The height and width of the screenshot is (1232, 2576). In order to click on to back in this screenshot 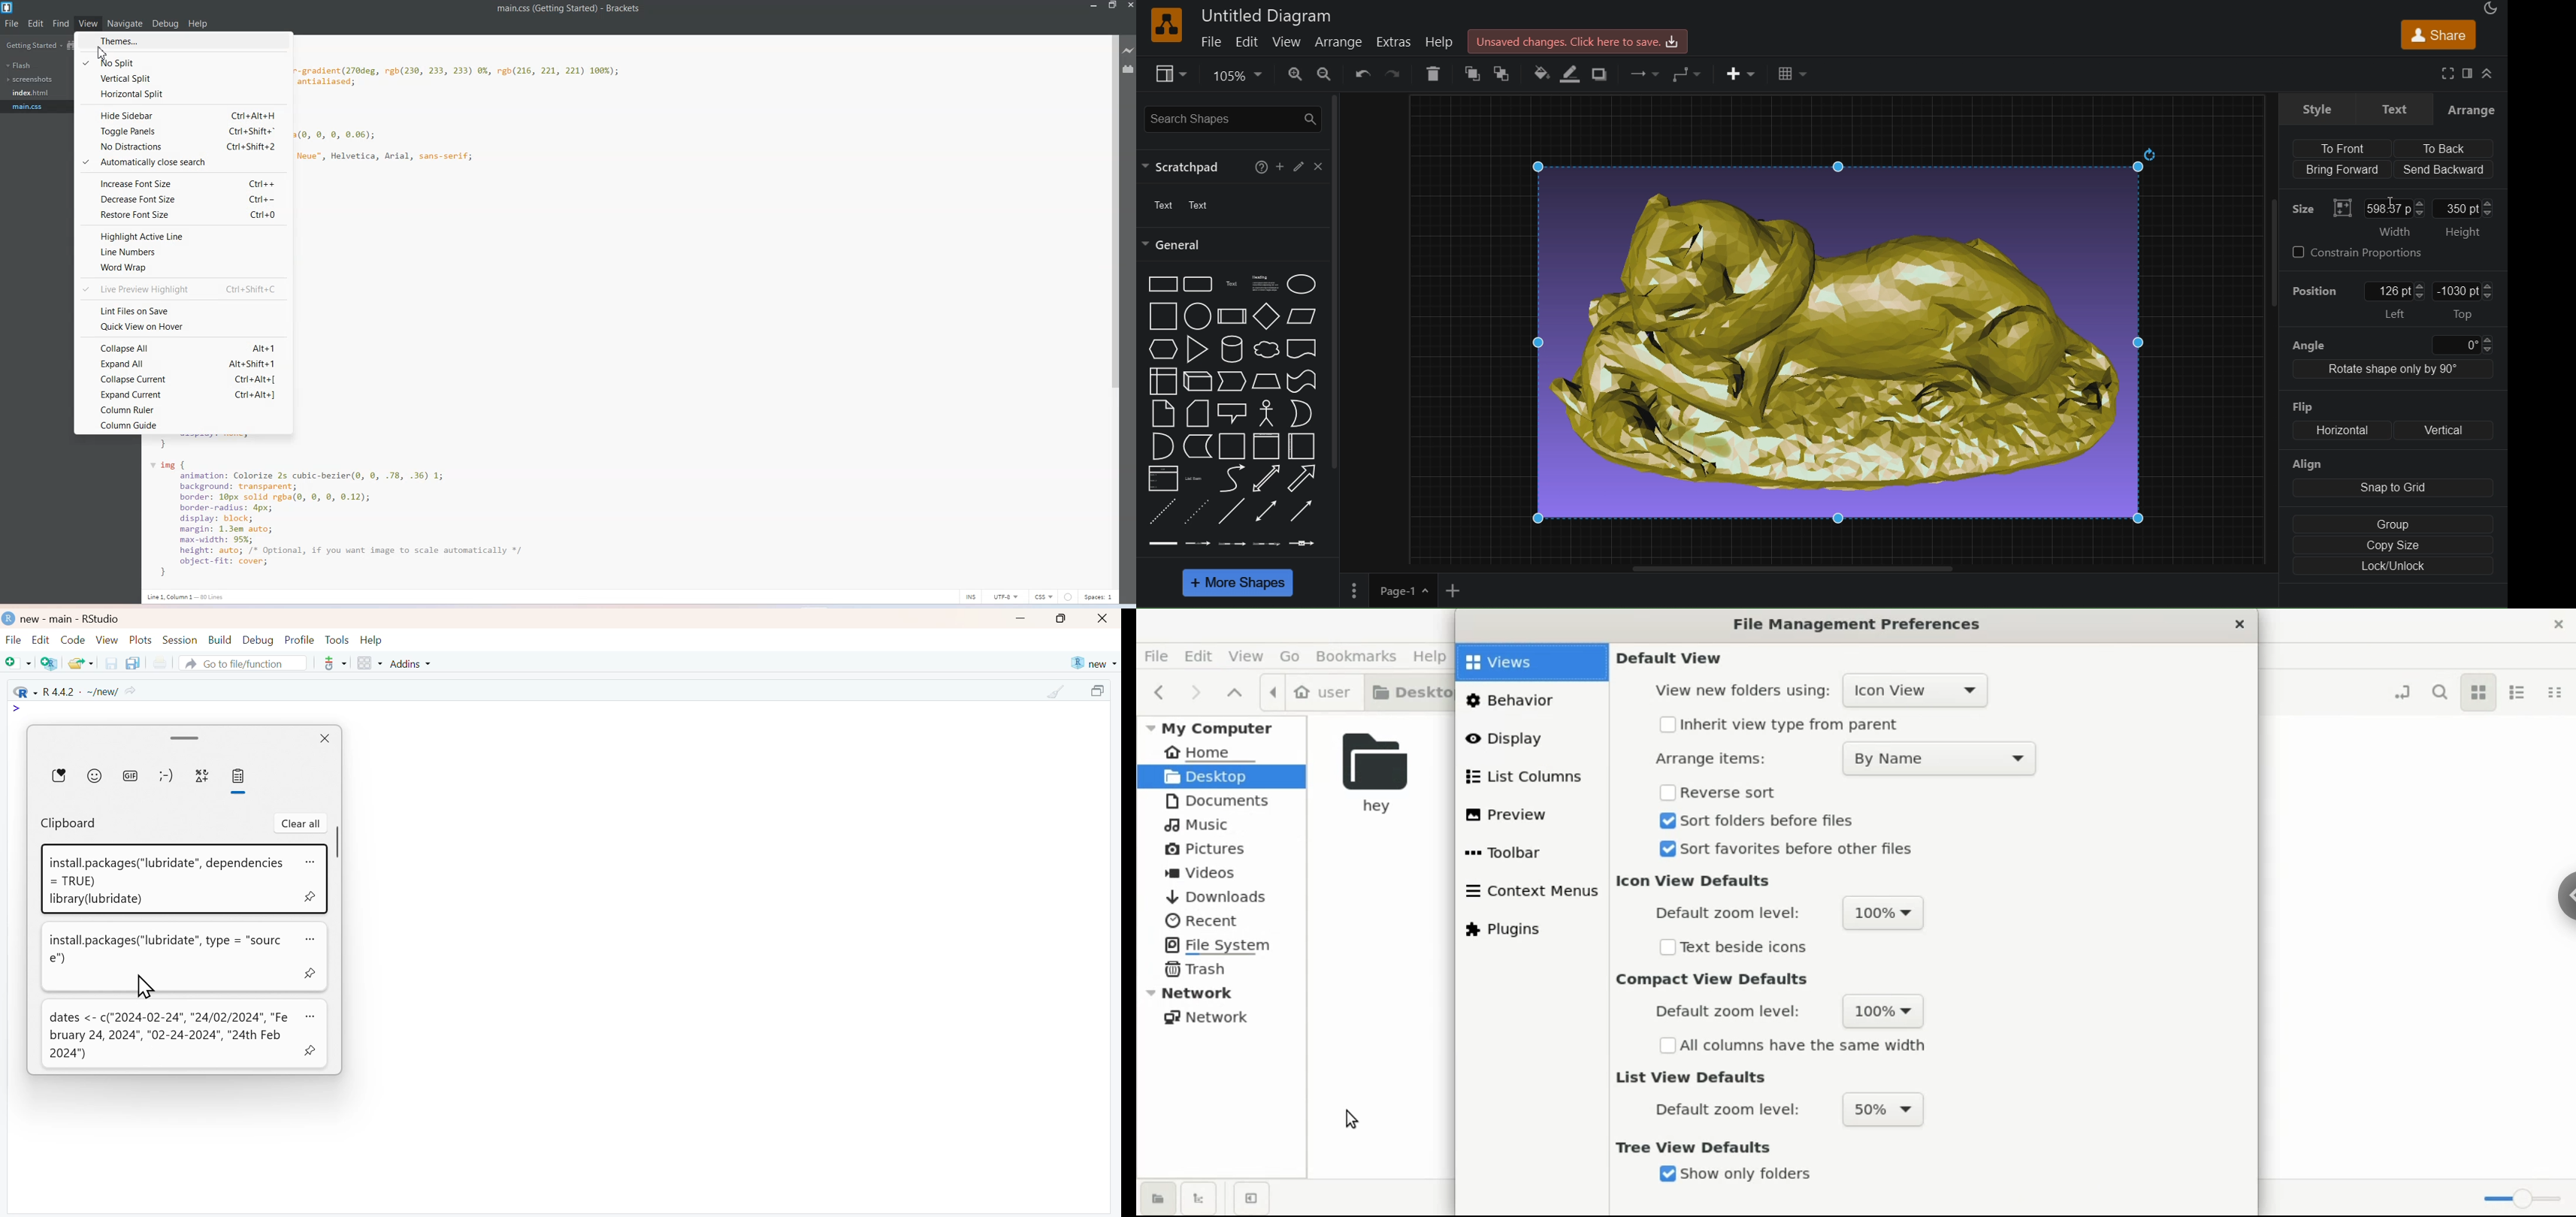, I will do `click(1501, 75)`.